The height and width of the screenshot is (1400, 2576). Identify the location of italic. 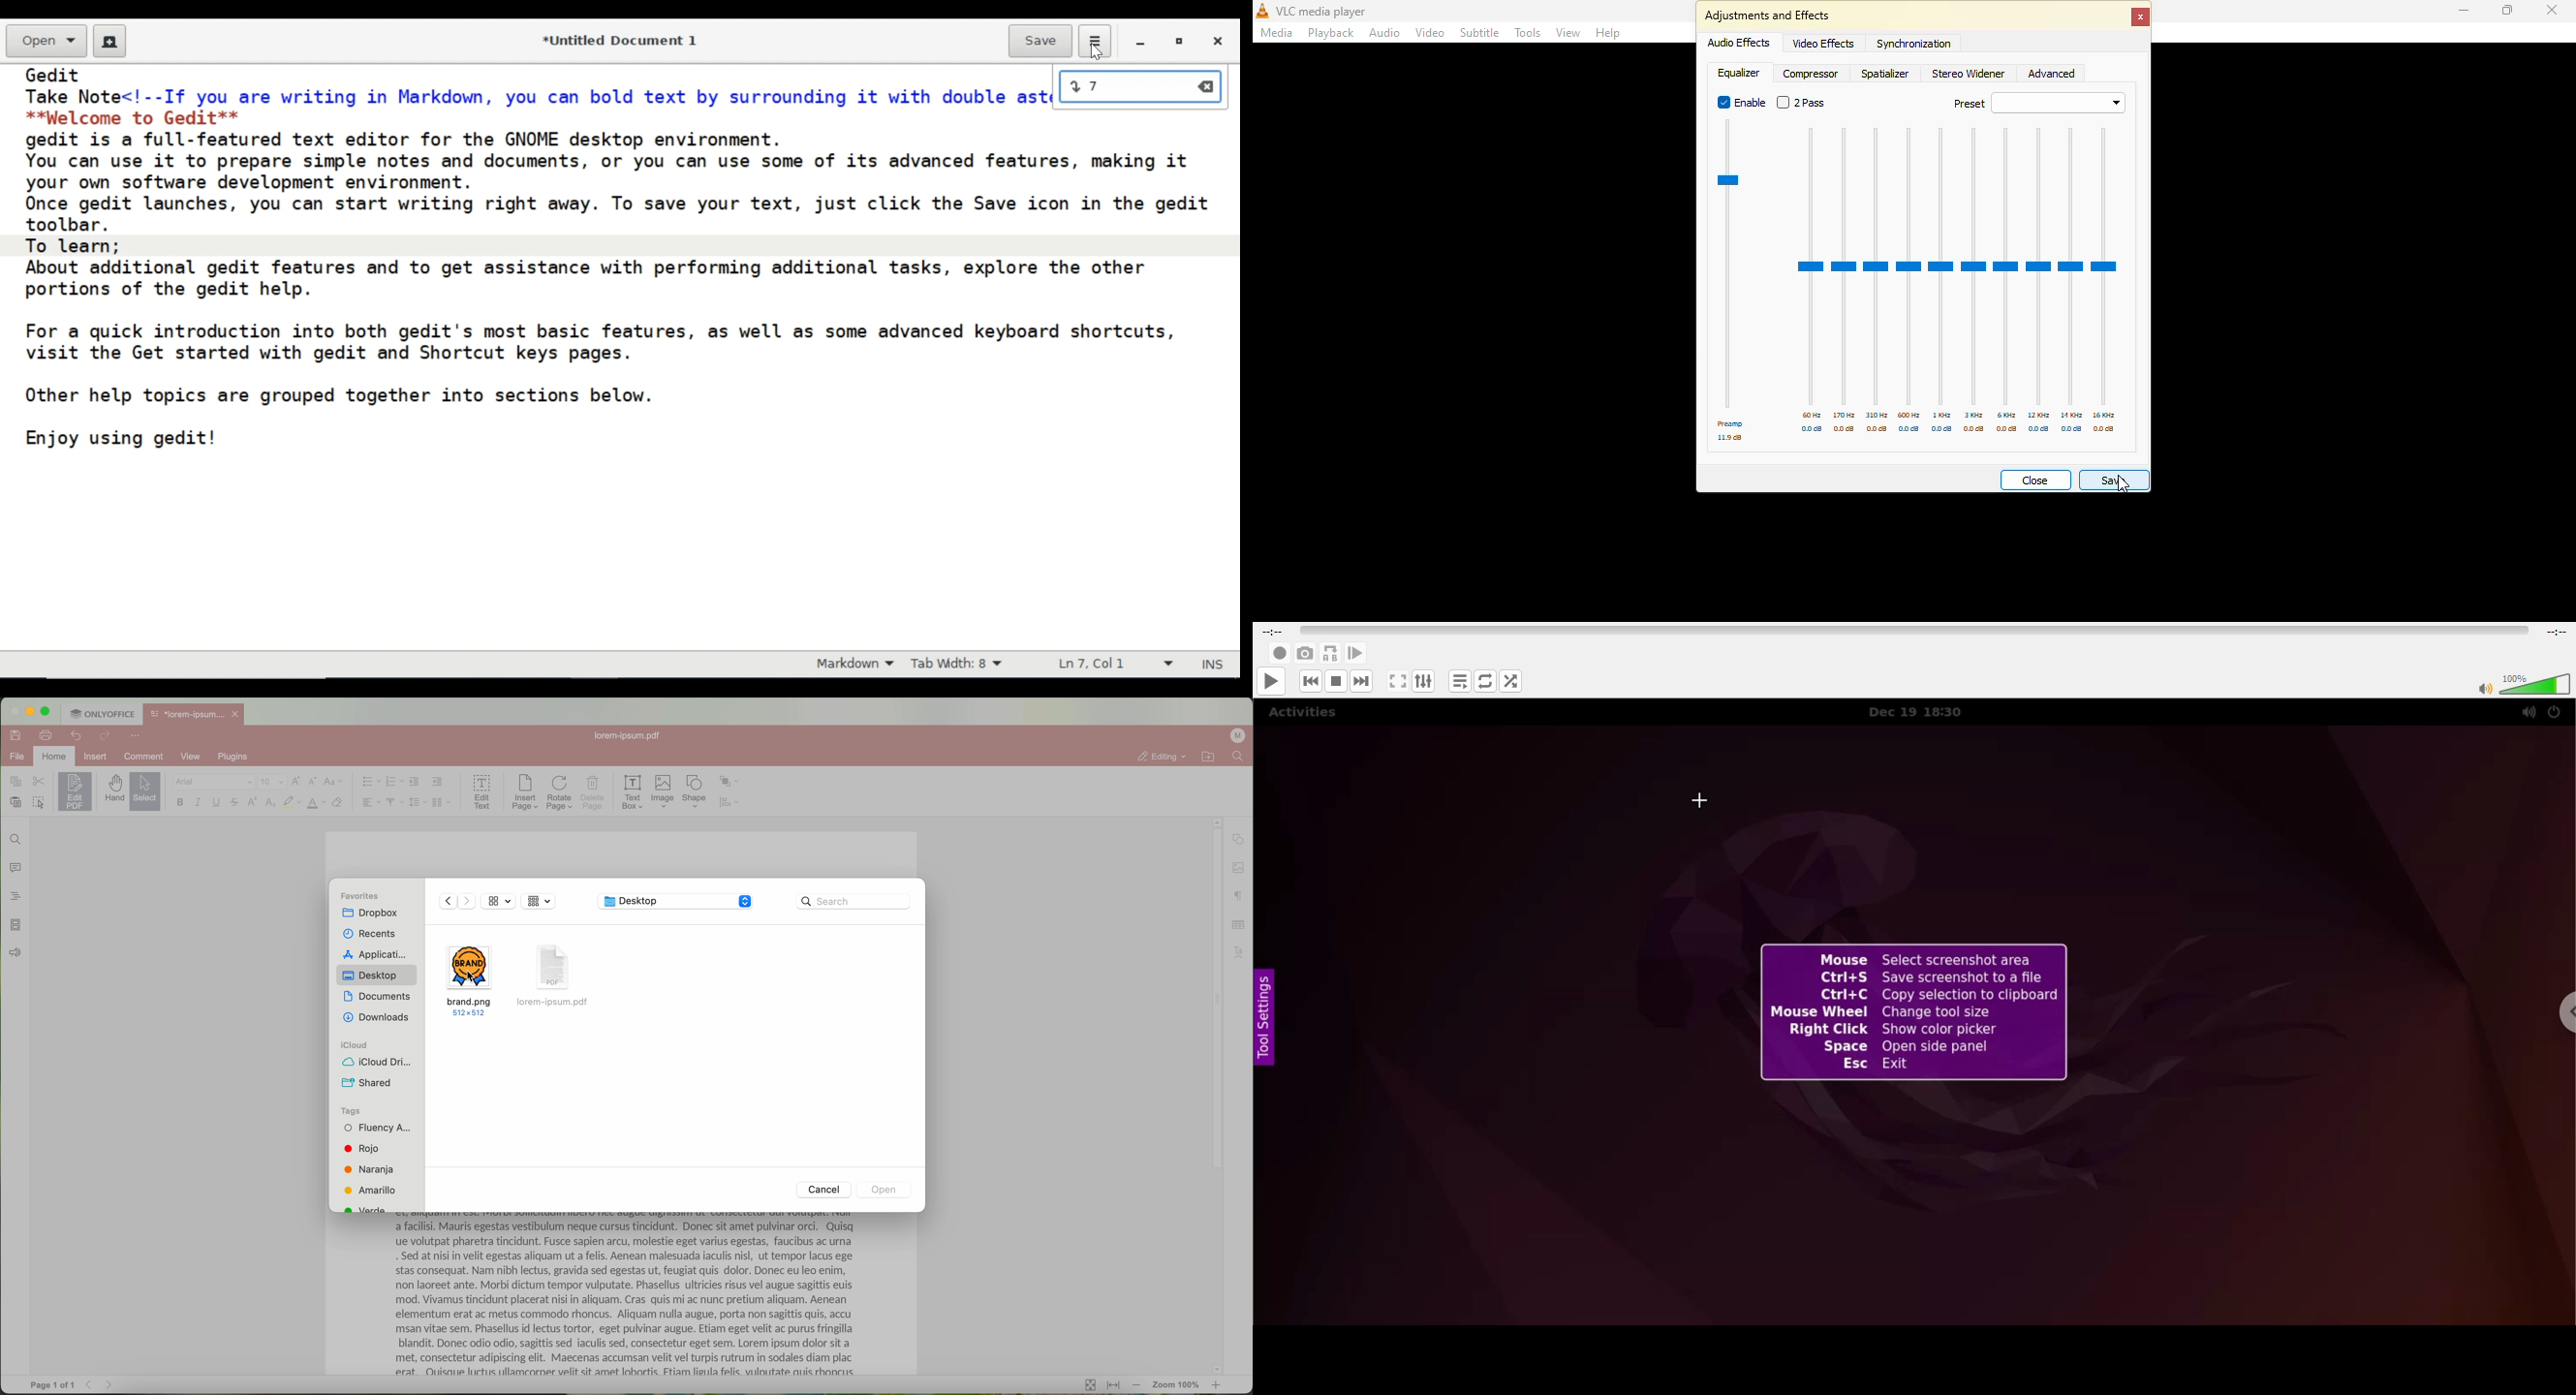
(198, 802).